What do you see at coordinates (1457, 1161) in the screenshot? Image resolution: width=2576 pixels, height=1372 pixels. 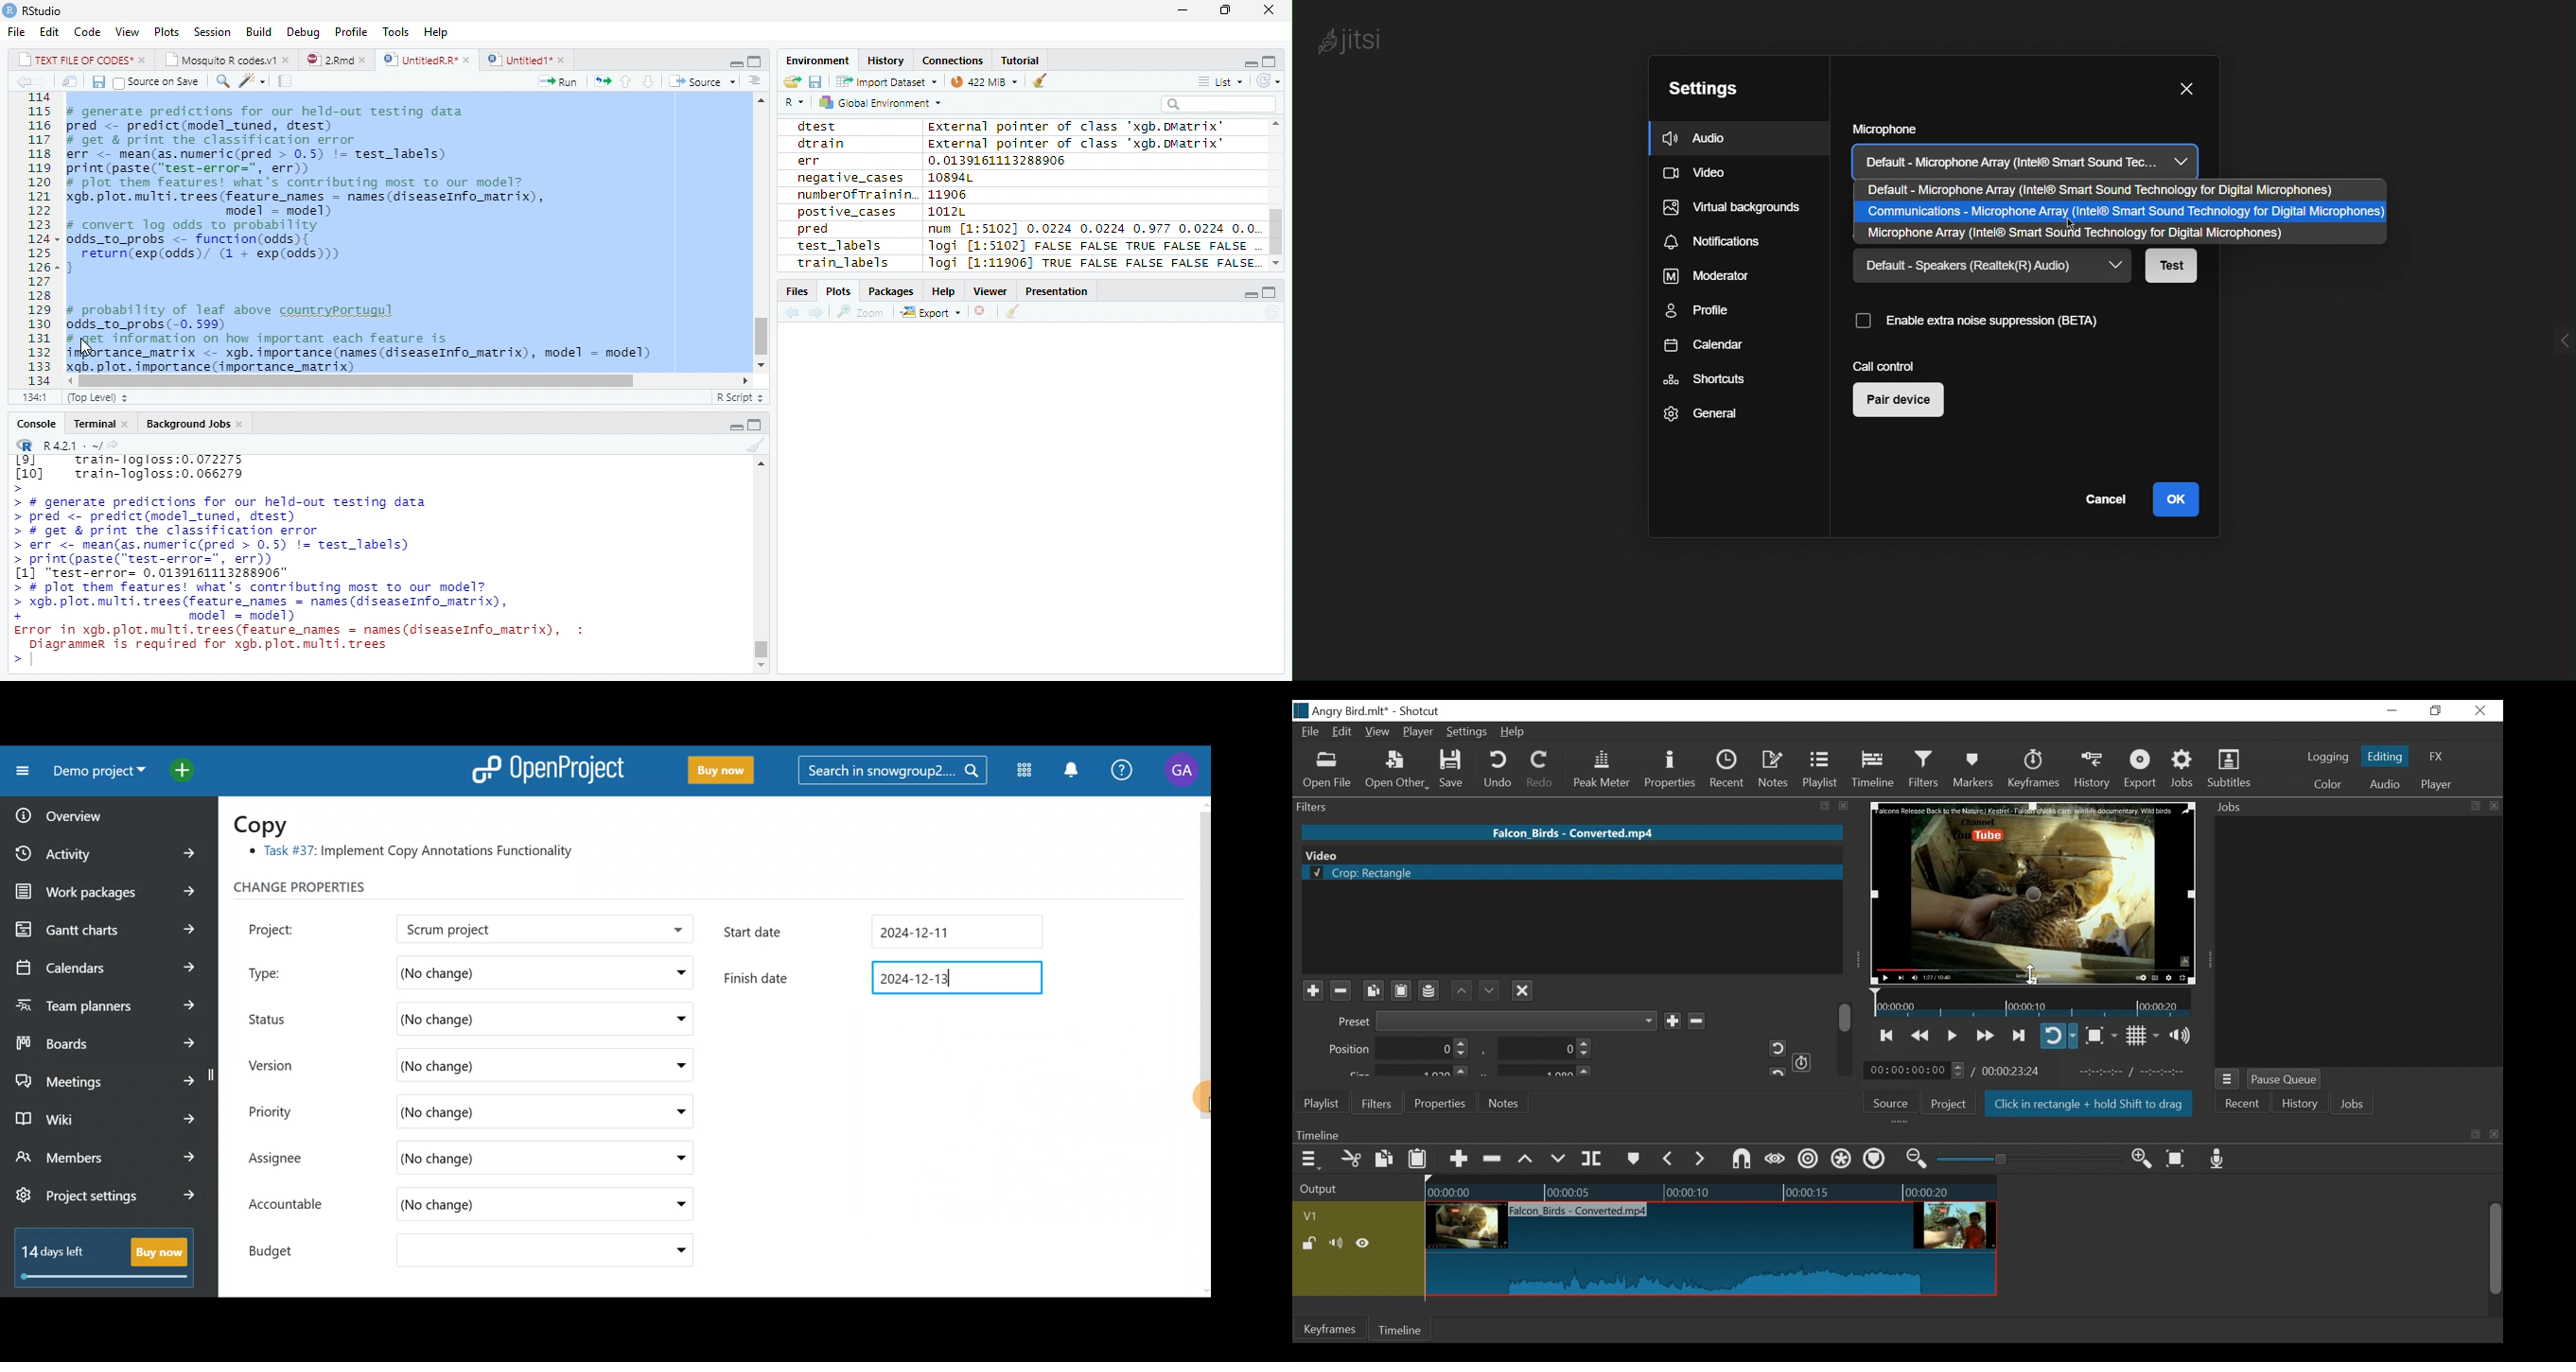 I see `Append` at bounding box center [1457, 1161].